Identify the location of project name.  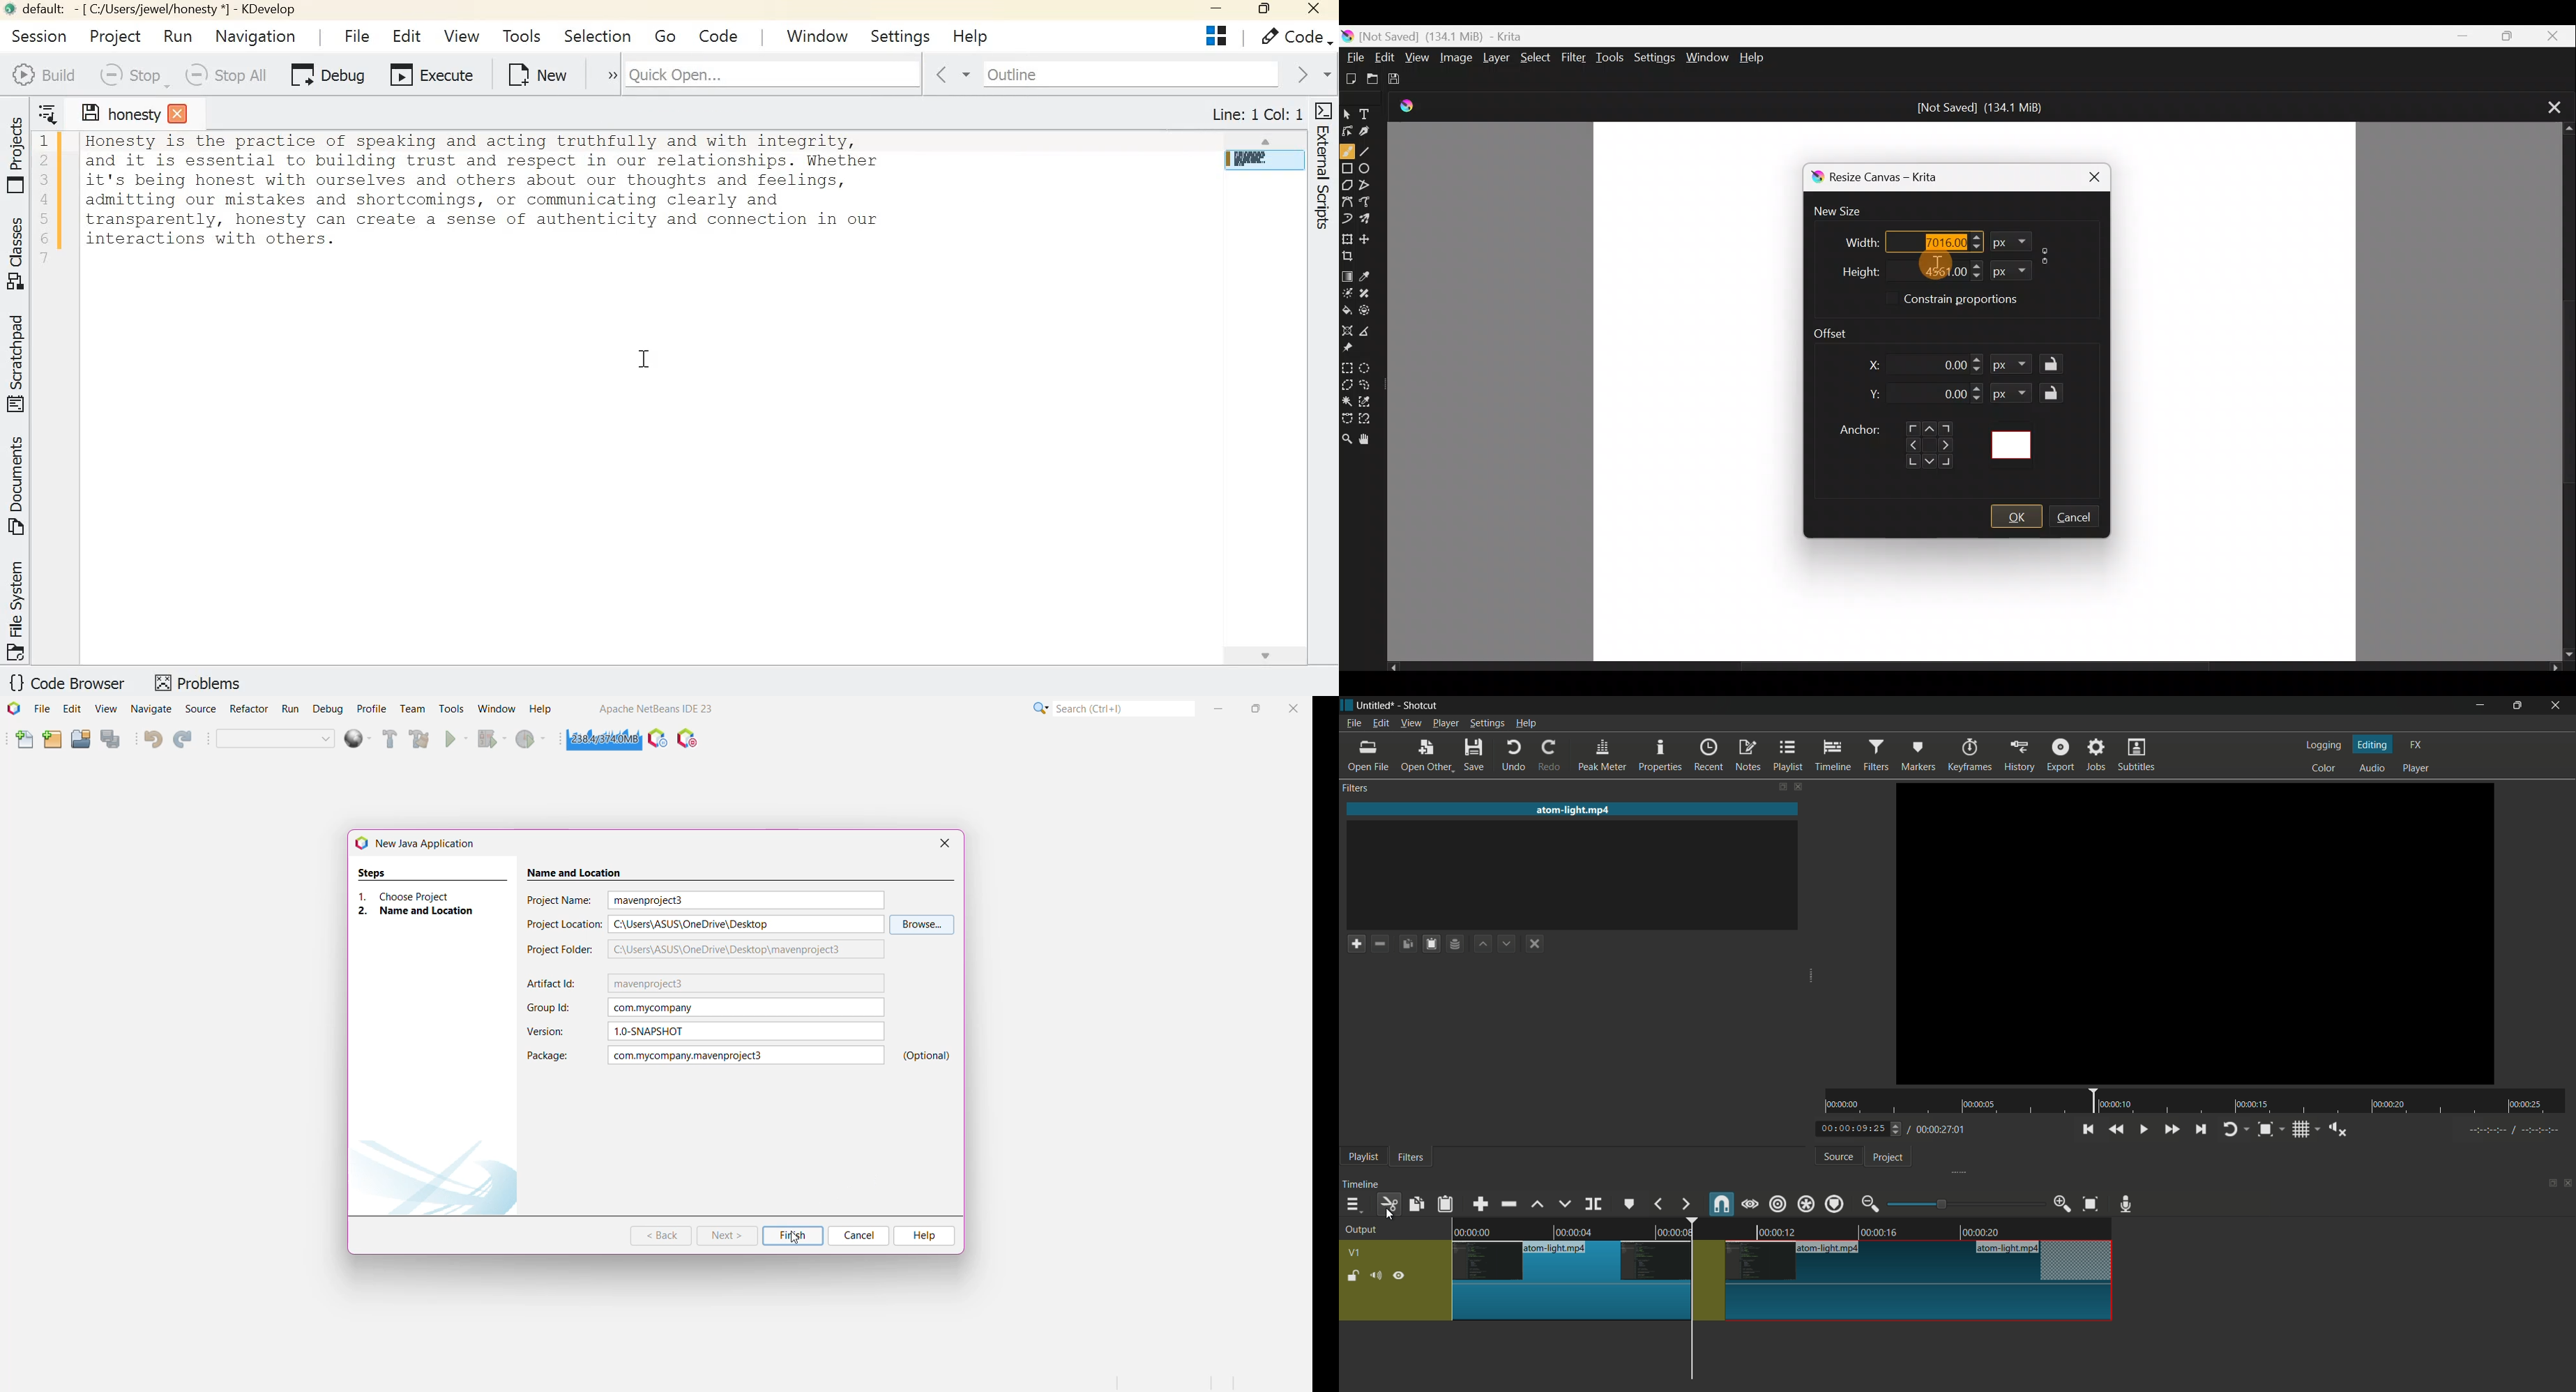
(1378, 706).